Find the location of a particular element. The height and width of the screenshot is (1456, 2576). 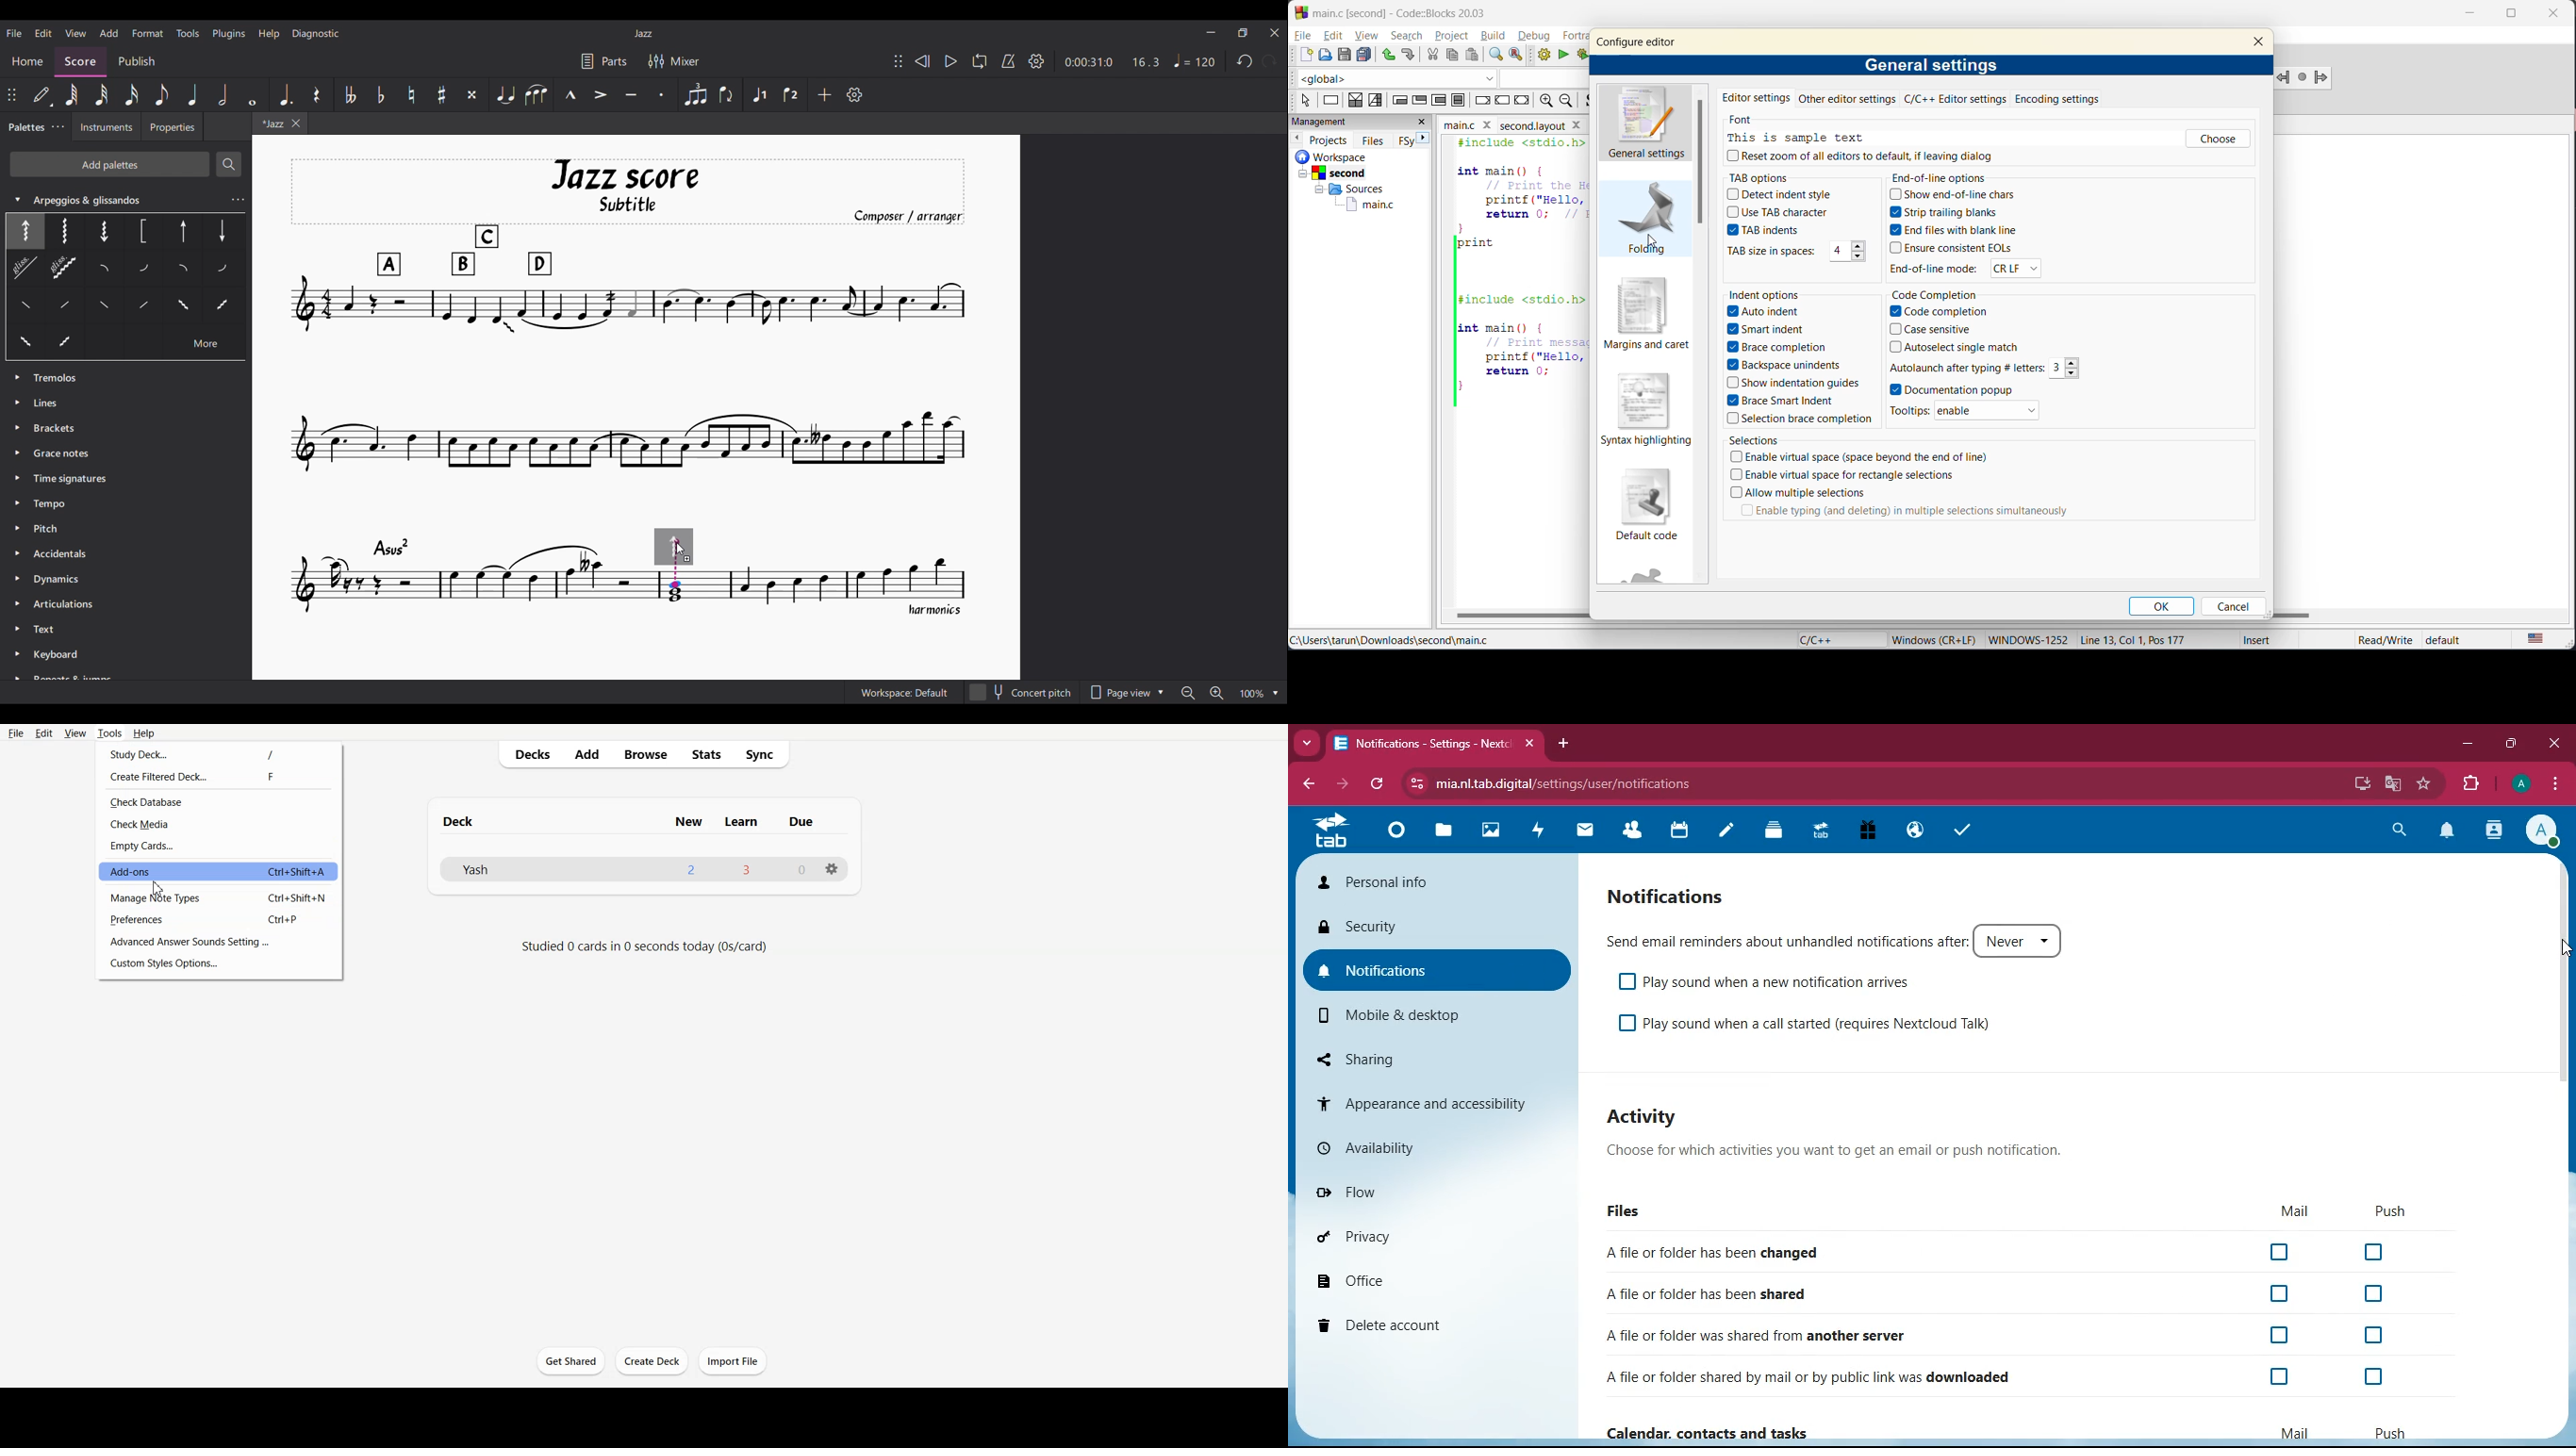

 is located at coordinates (38, 272).